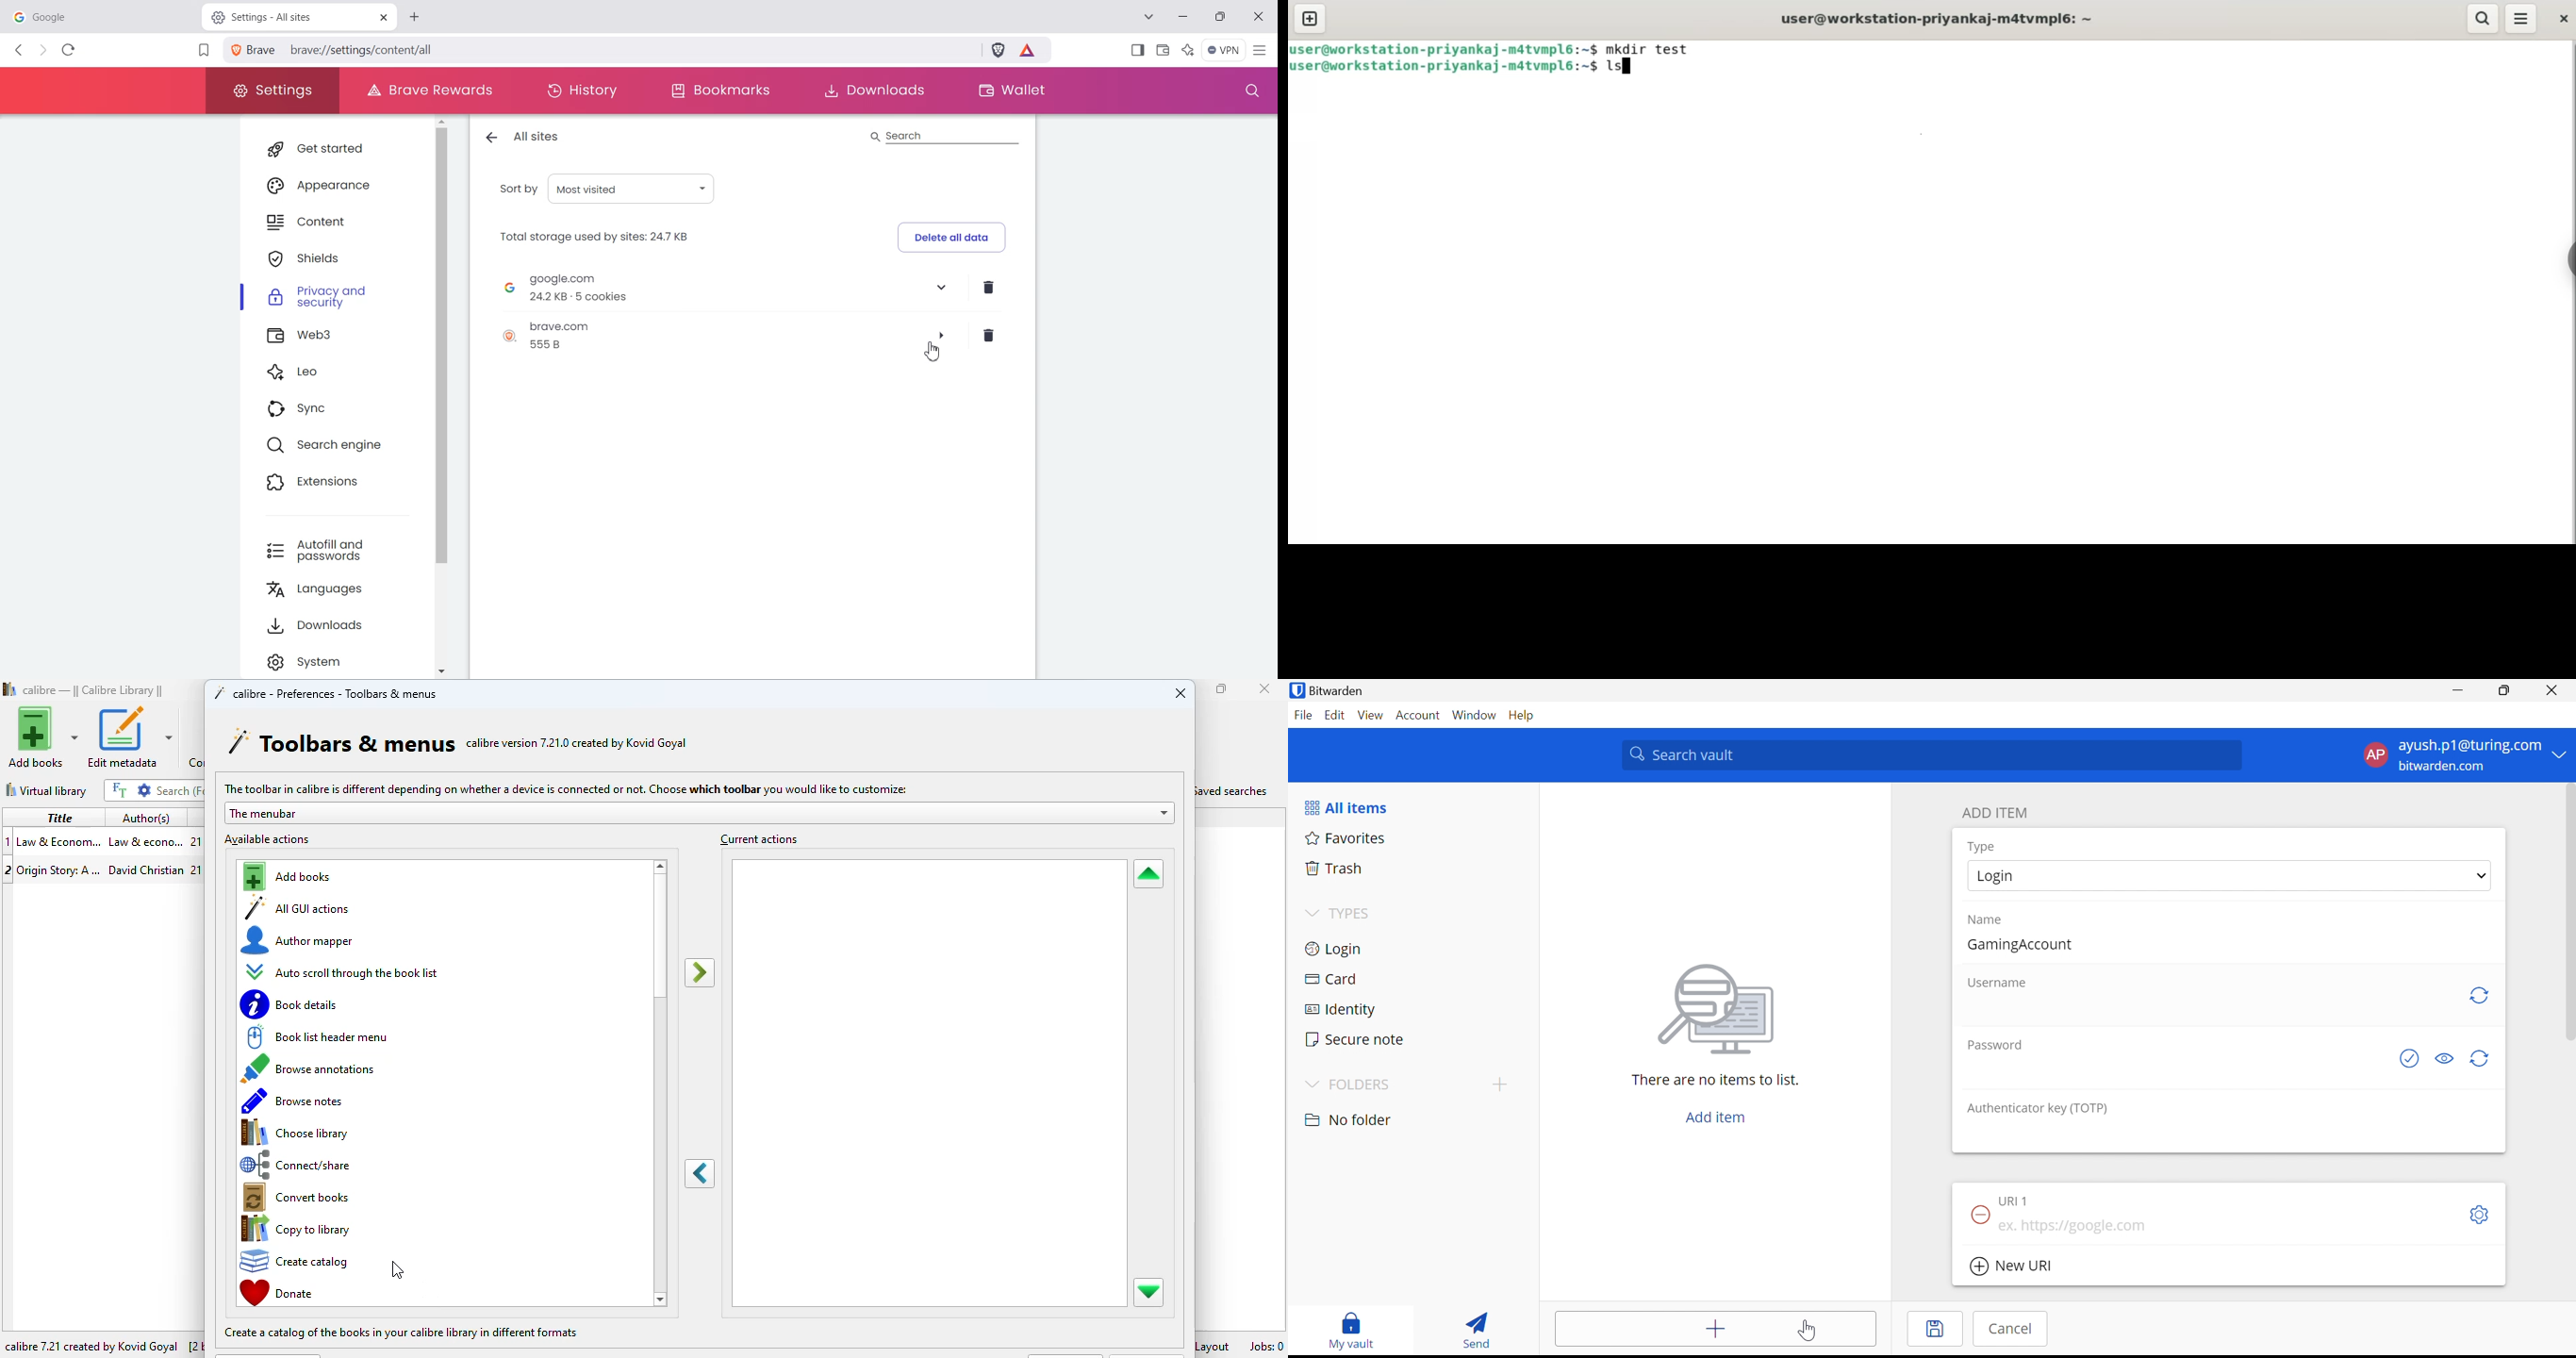 The width and height of the screenshot is (2576, 1372). Describe the element at coordinates (1148, 1292) in the screenshot. I see `move selected action down` at that location.